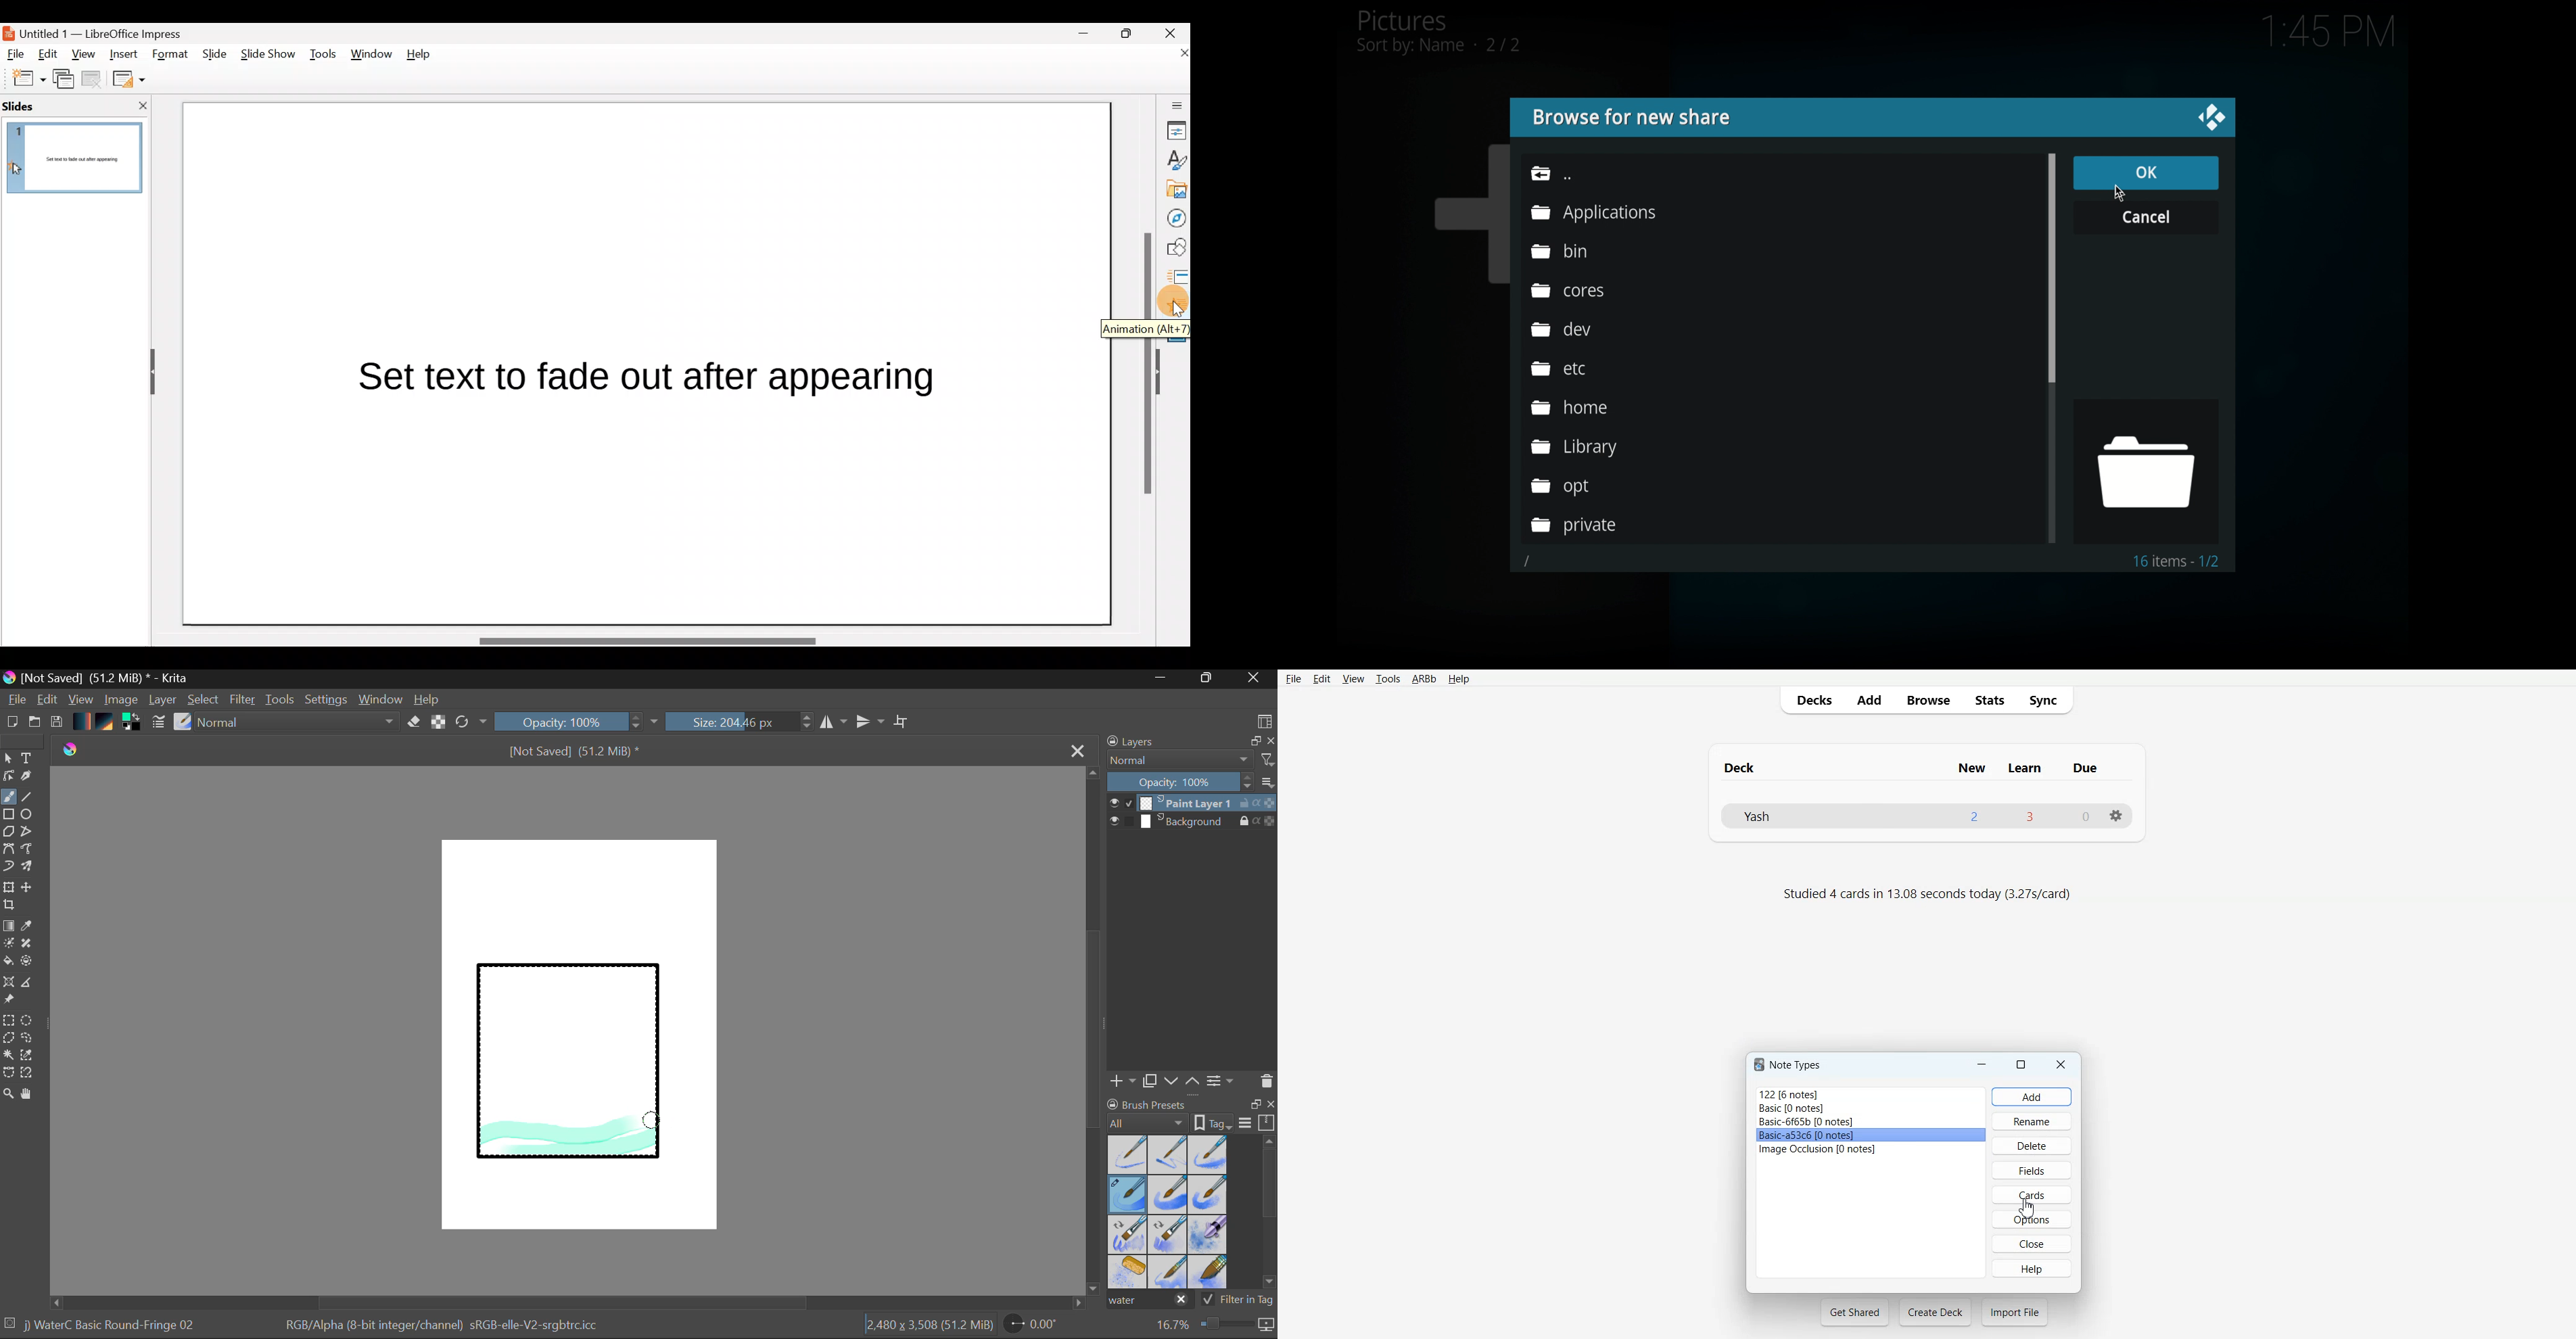 The width and height of the screenshot is (2576, 1344). I want to click on Move Layer, so click(28, 887).